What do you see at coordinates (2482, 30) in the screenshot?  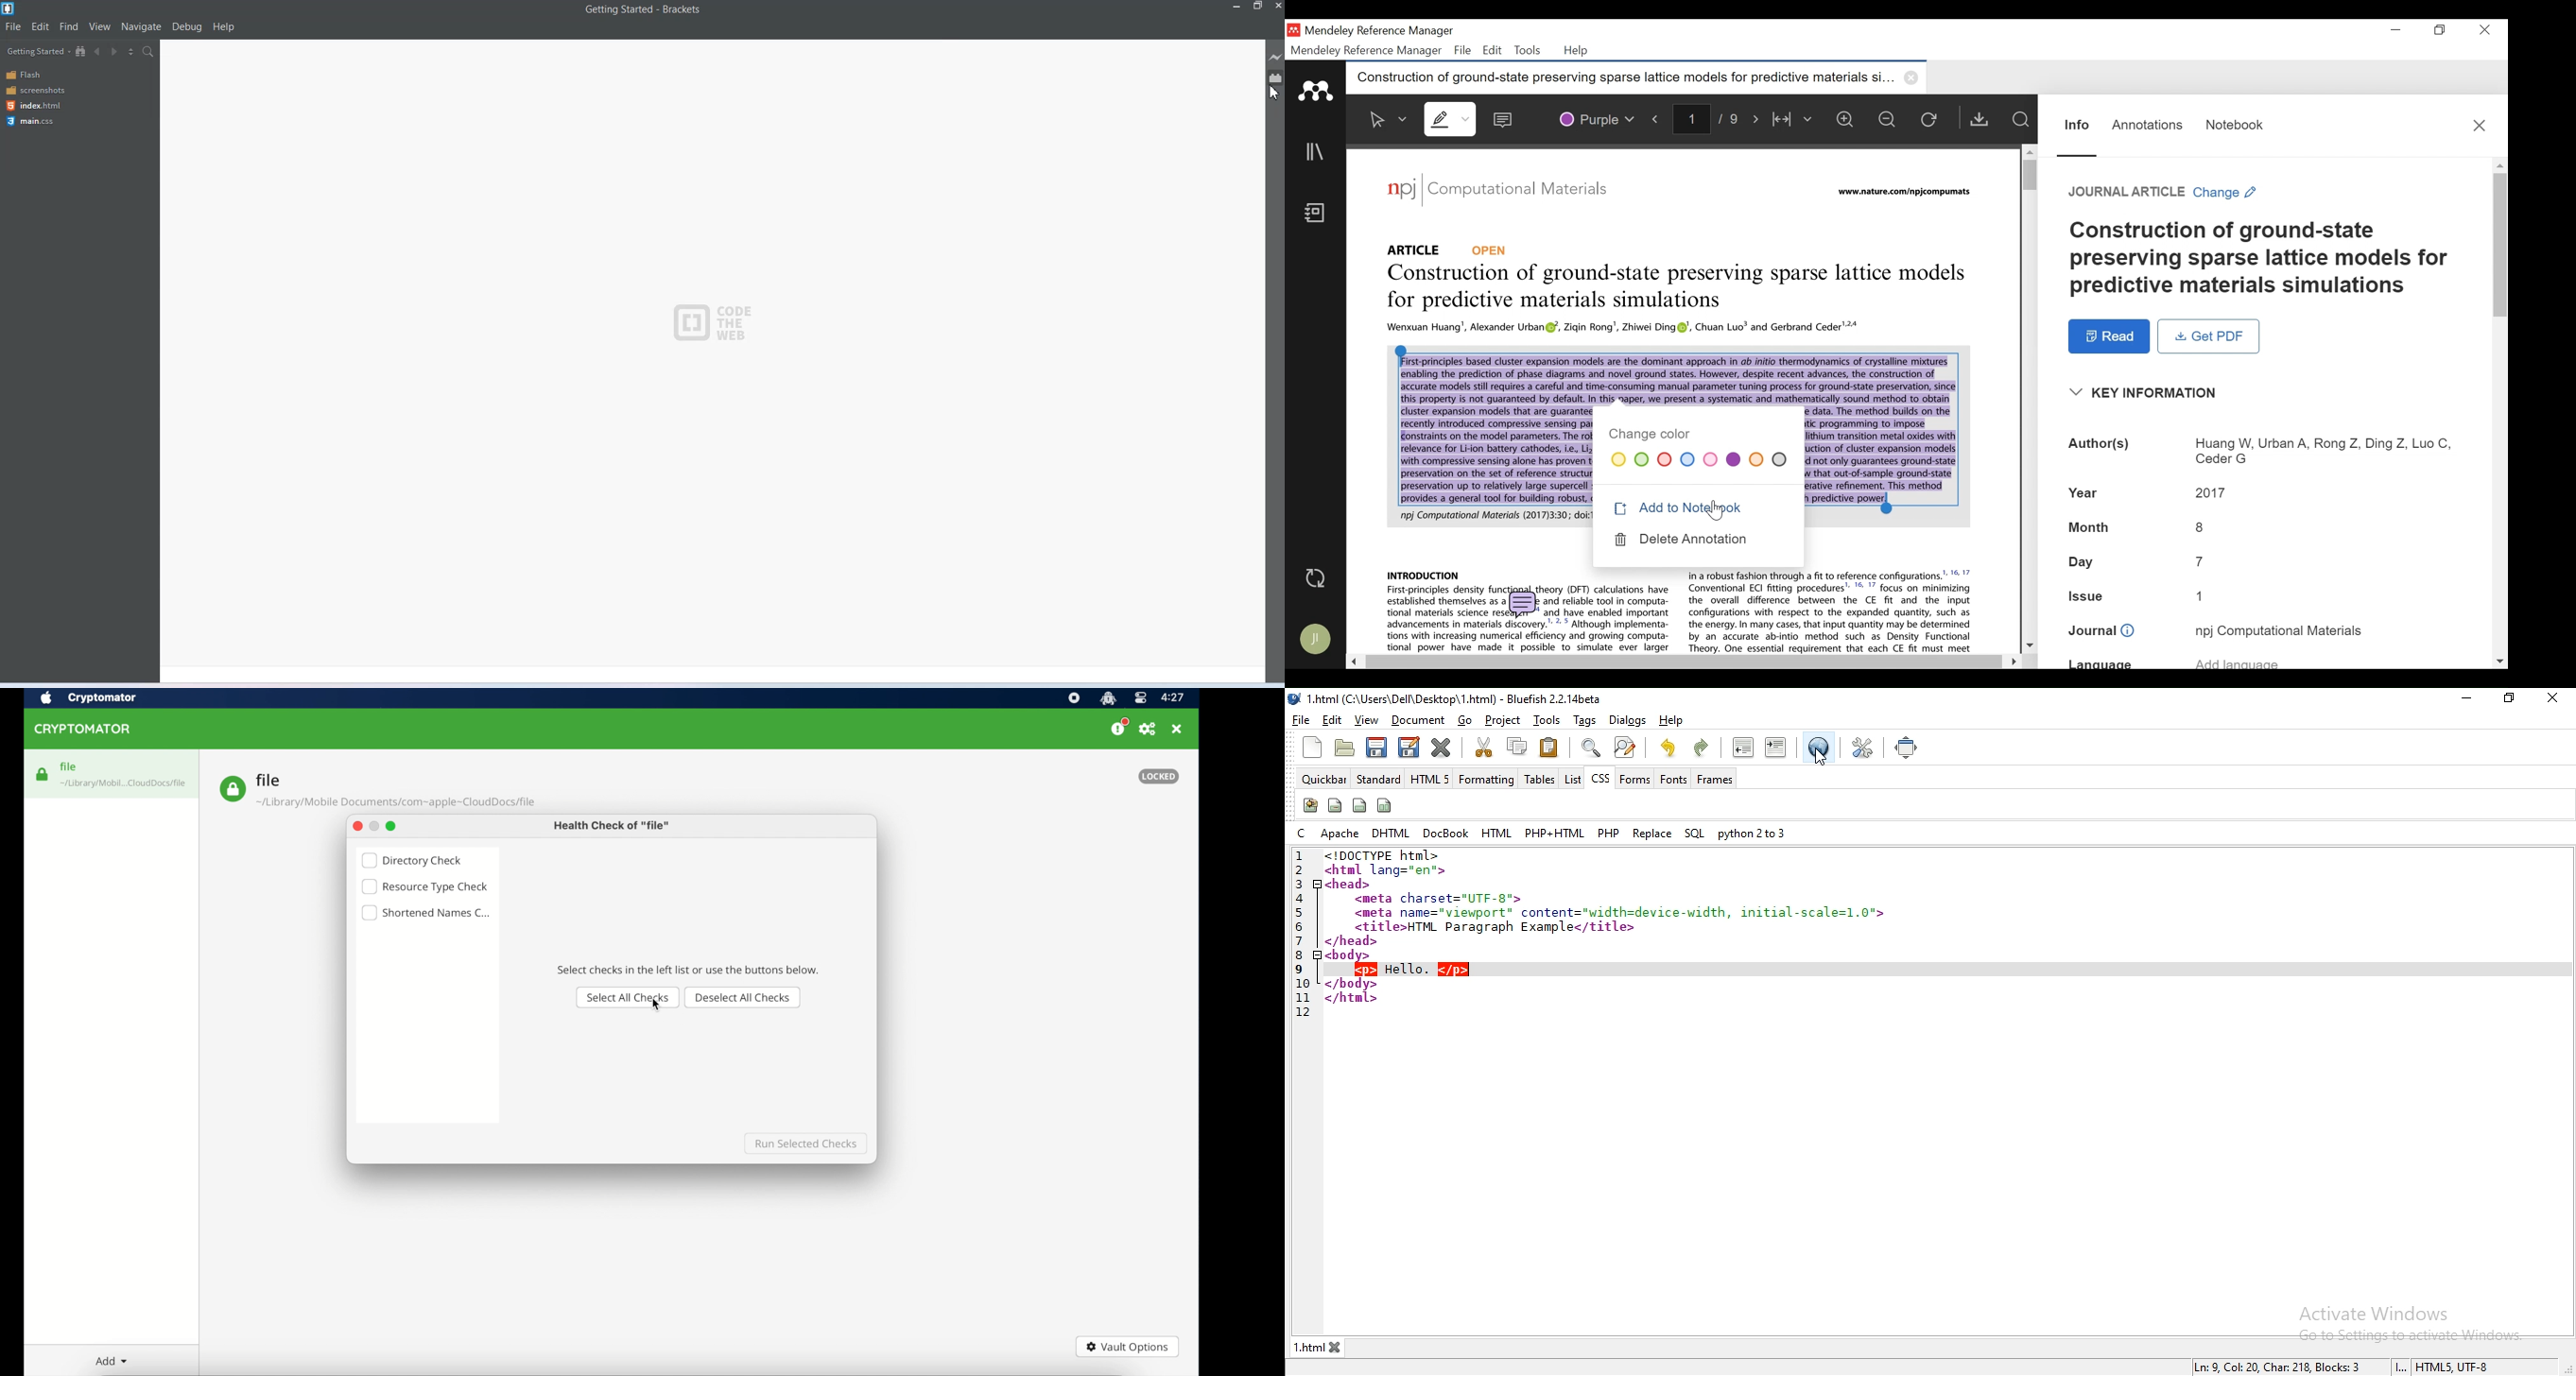 I see `Close` at bounding box center [2482, 30].